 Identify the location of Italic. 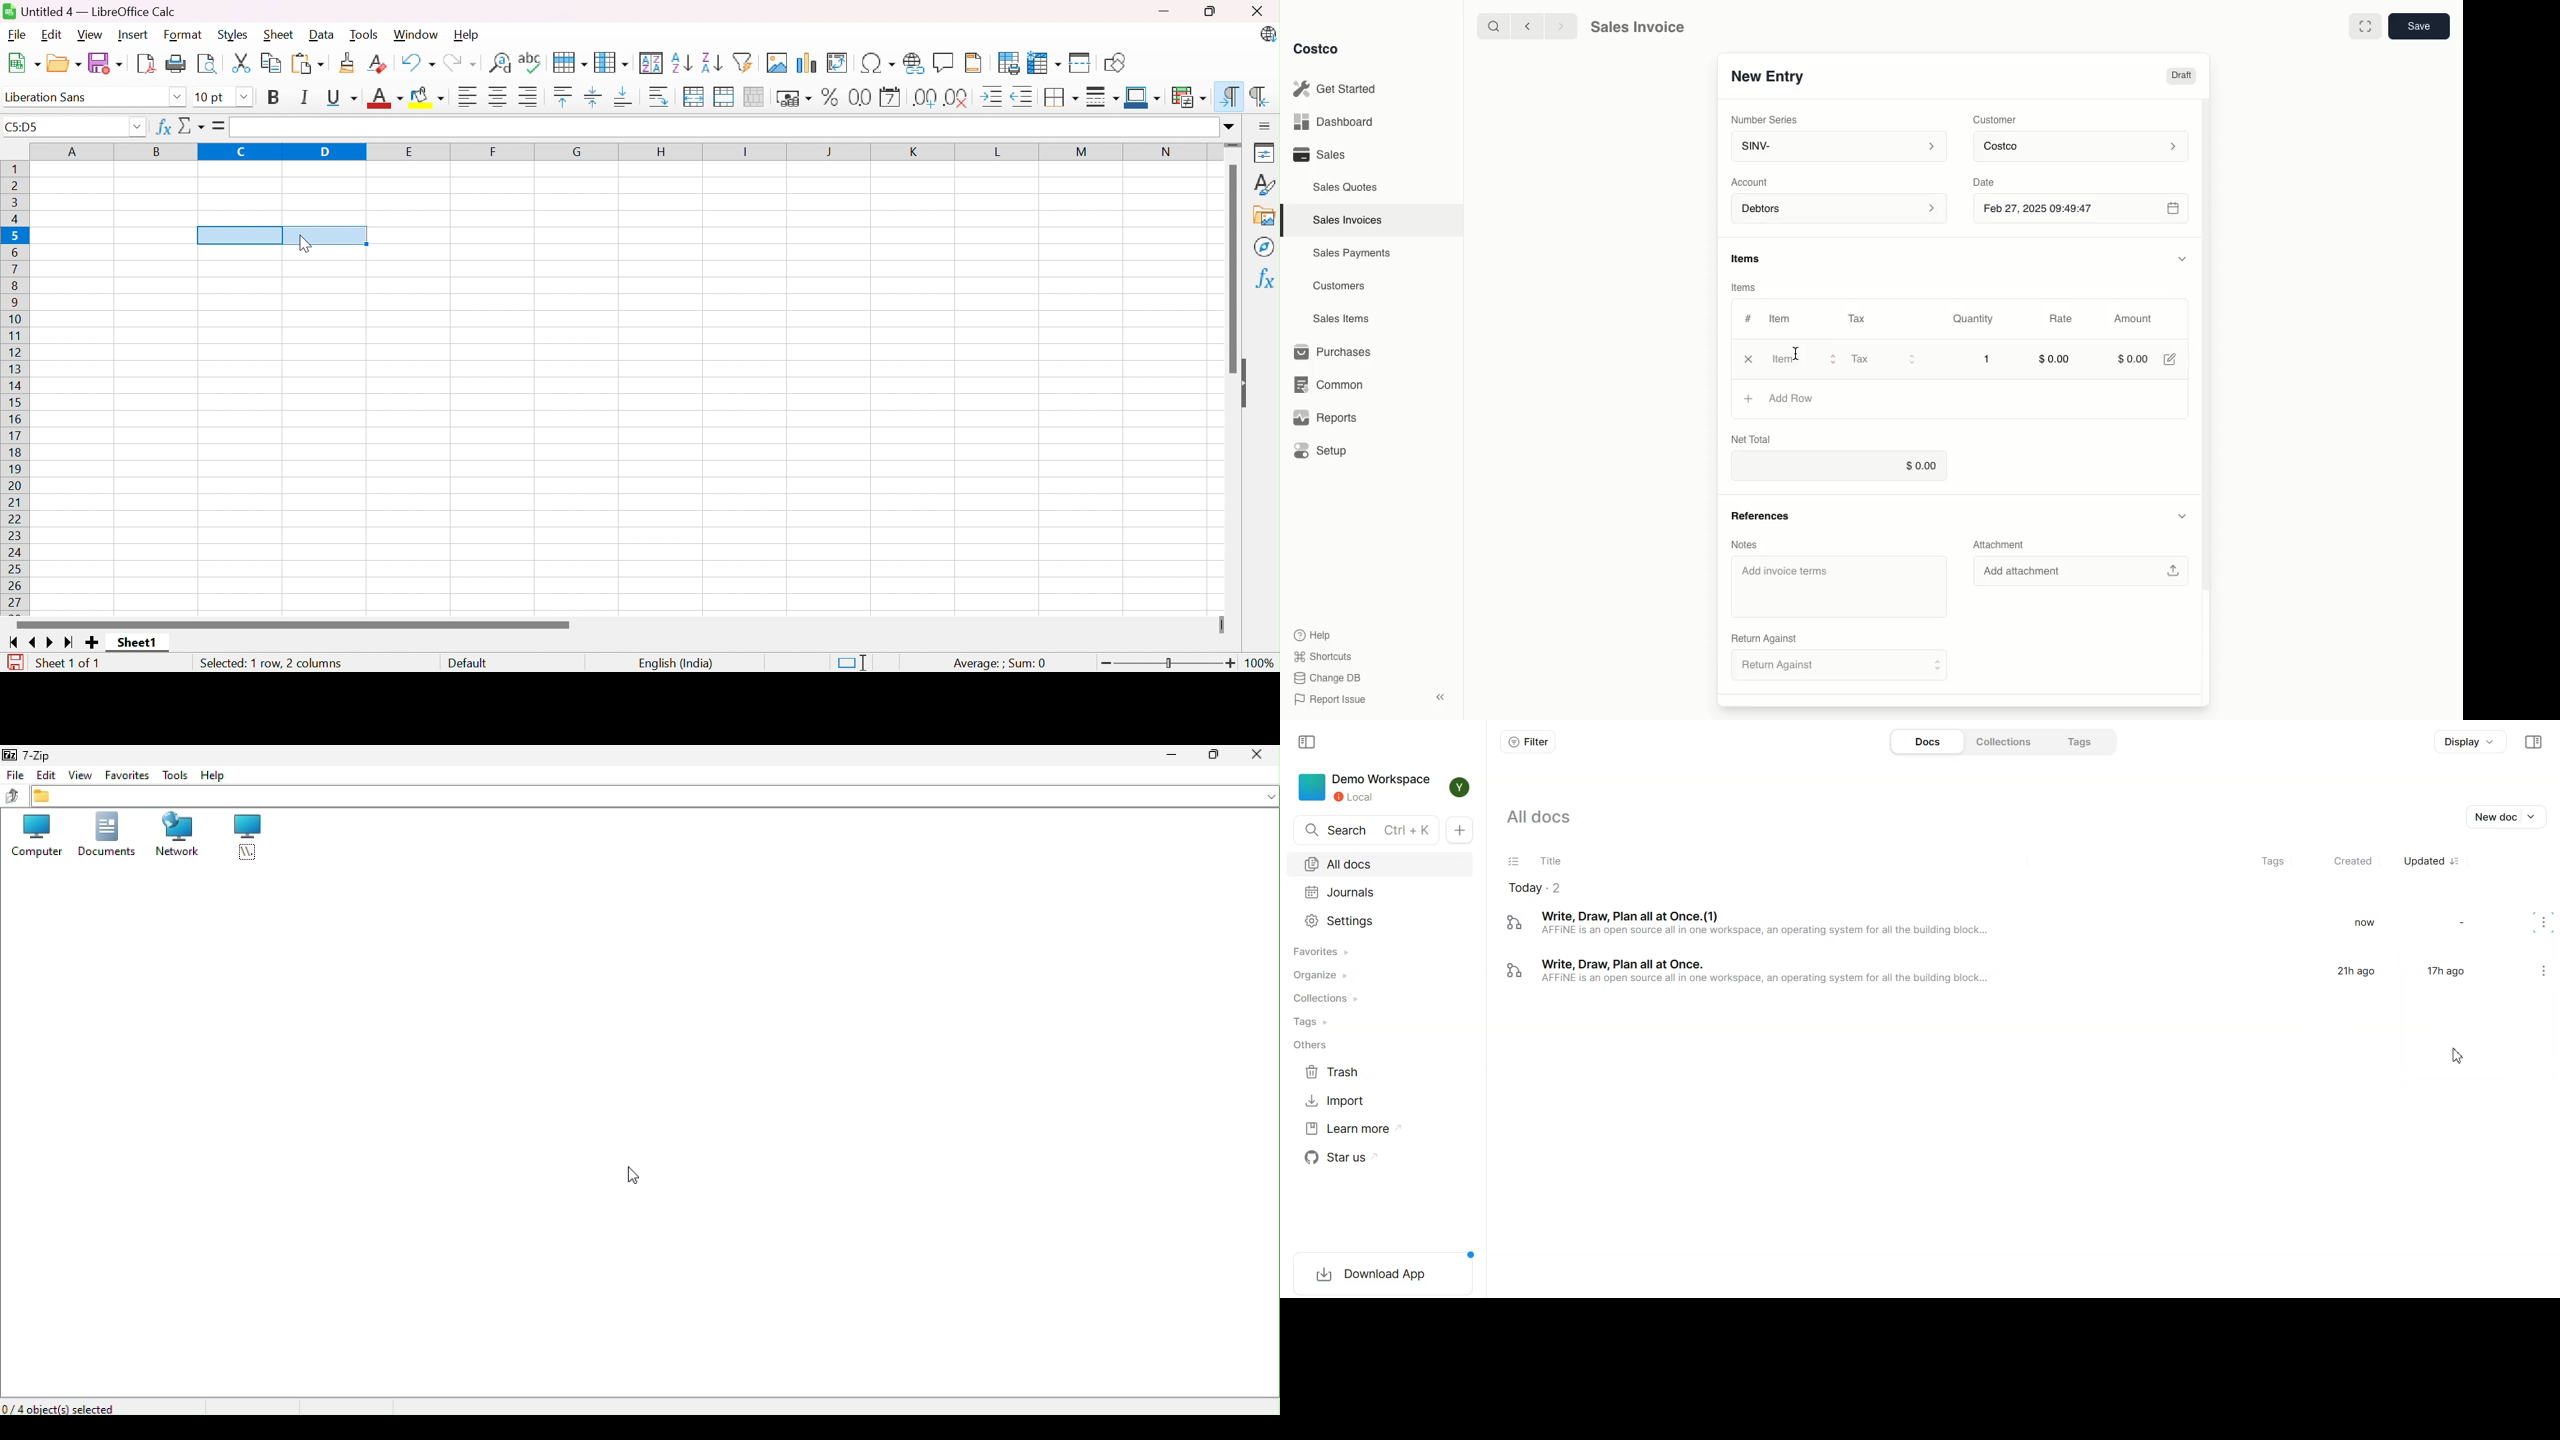
(306, 97).